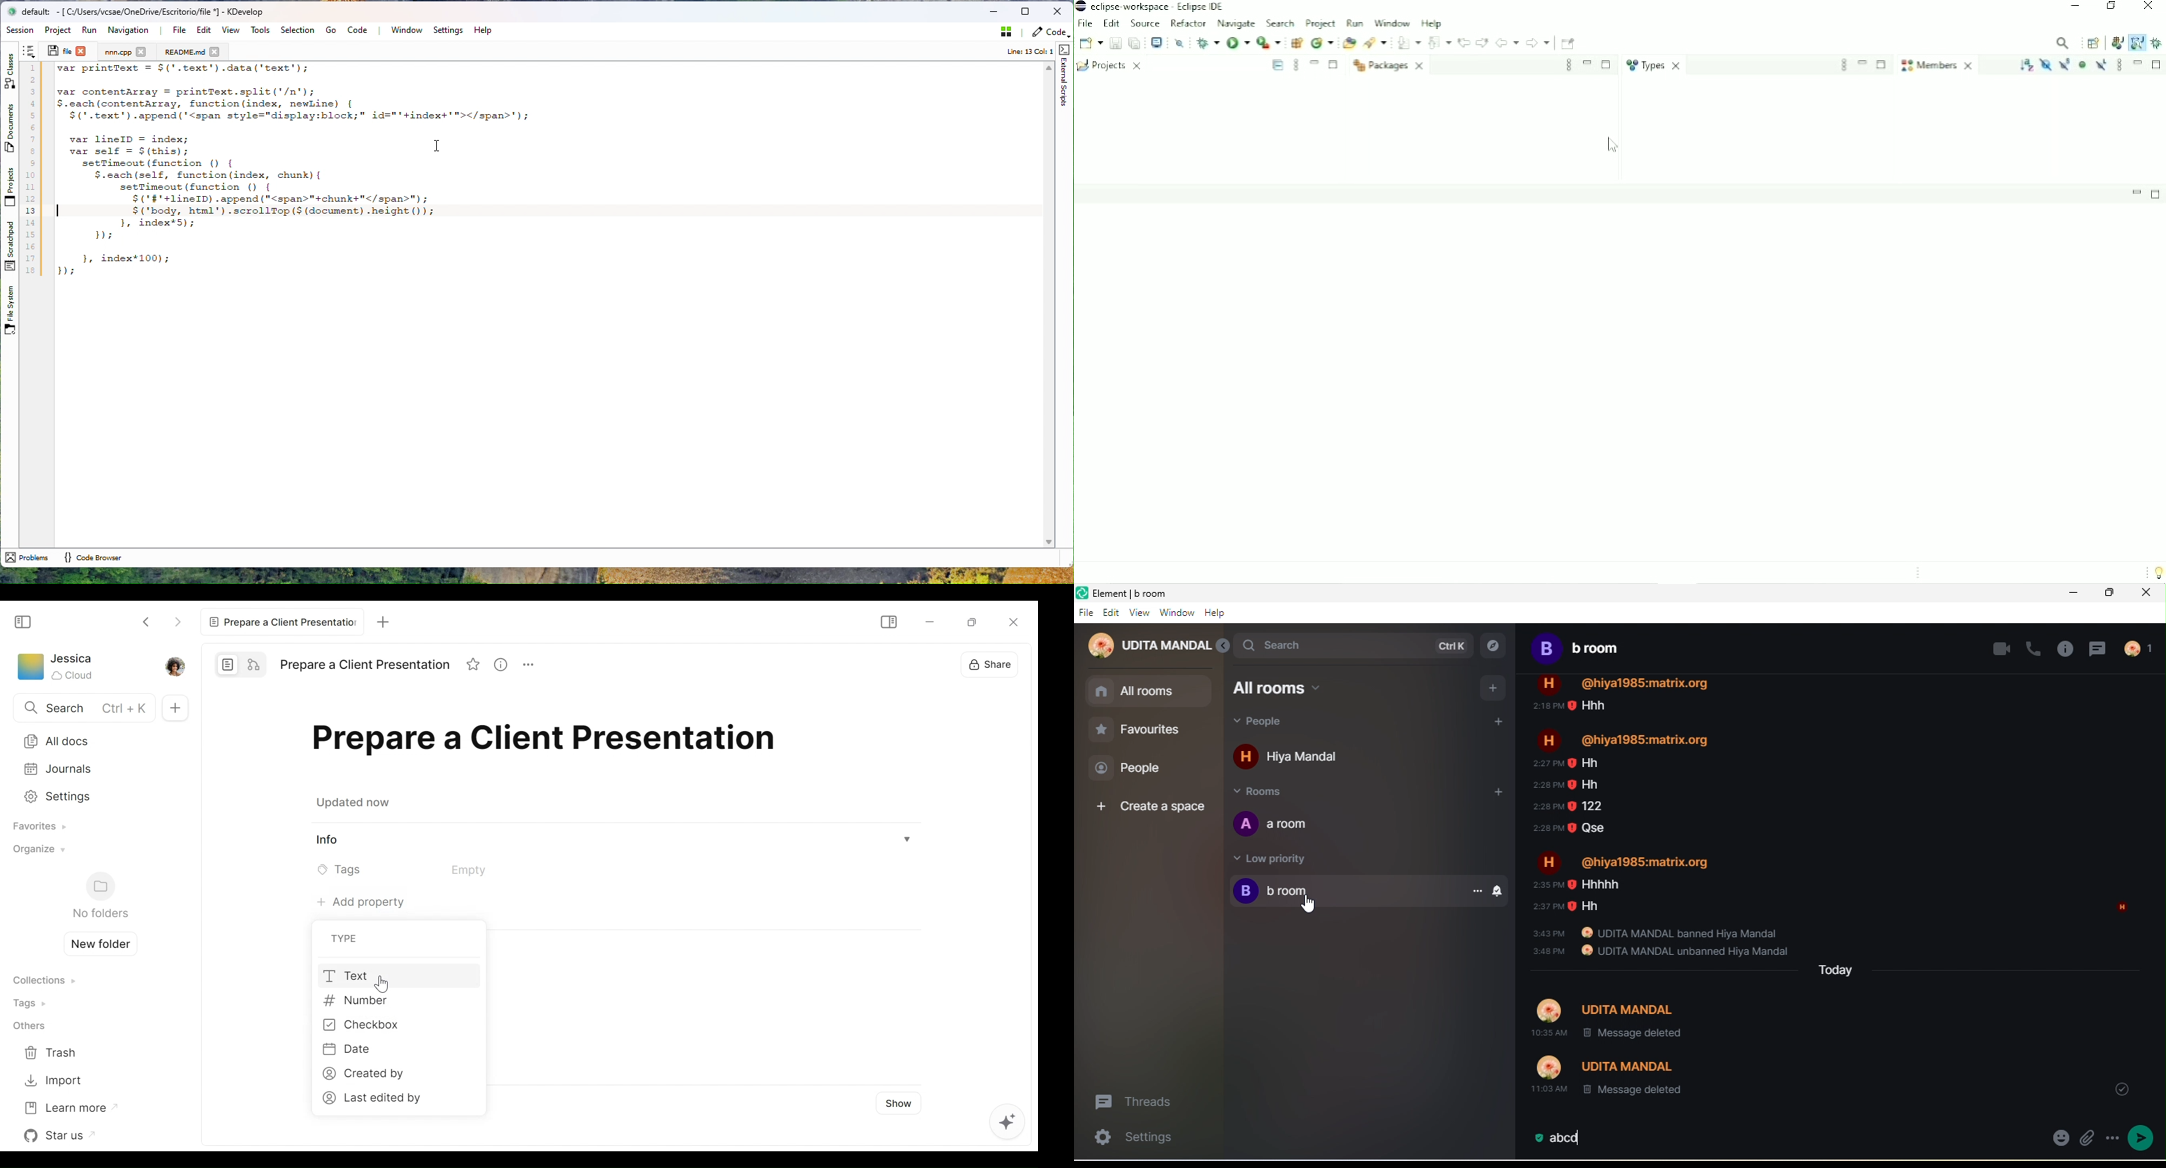  Describe the element at coordinates (1566, 1141) in the screenshot. I see `typing message` at that location.